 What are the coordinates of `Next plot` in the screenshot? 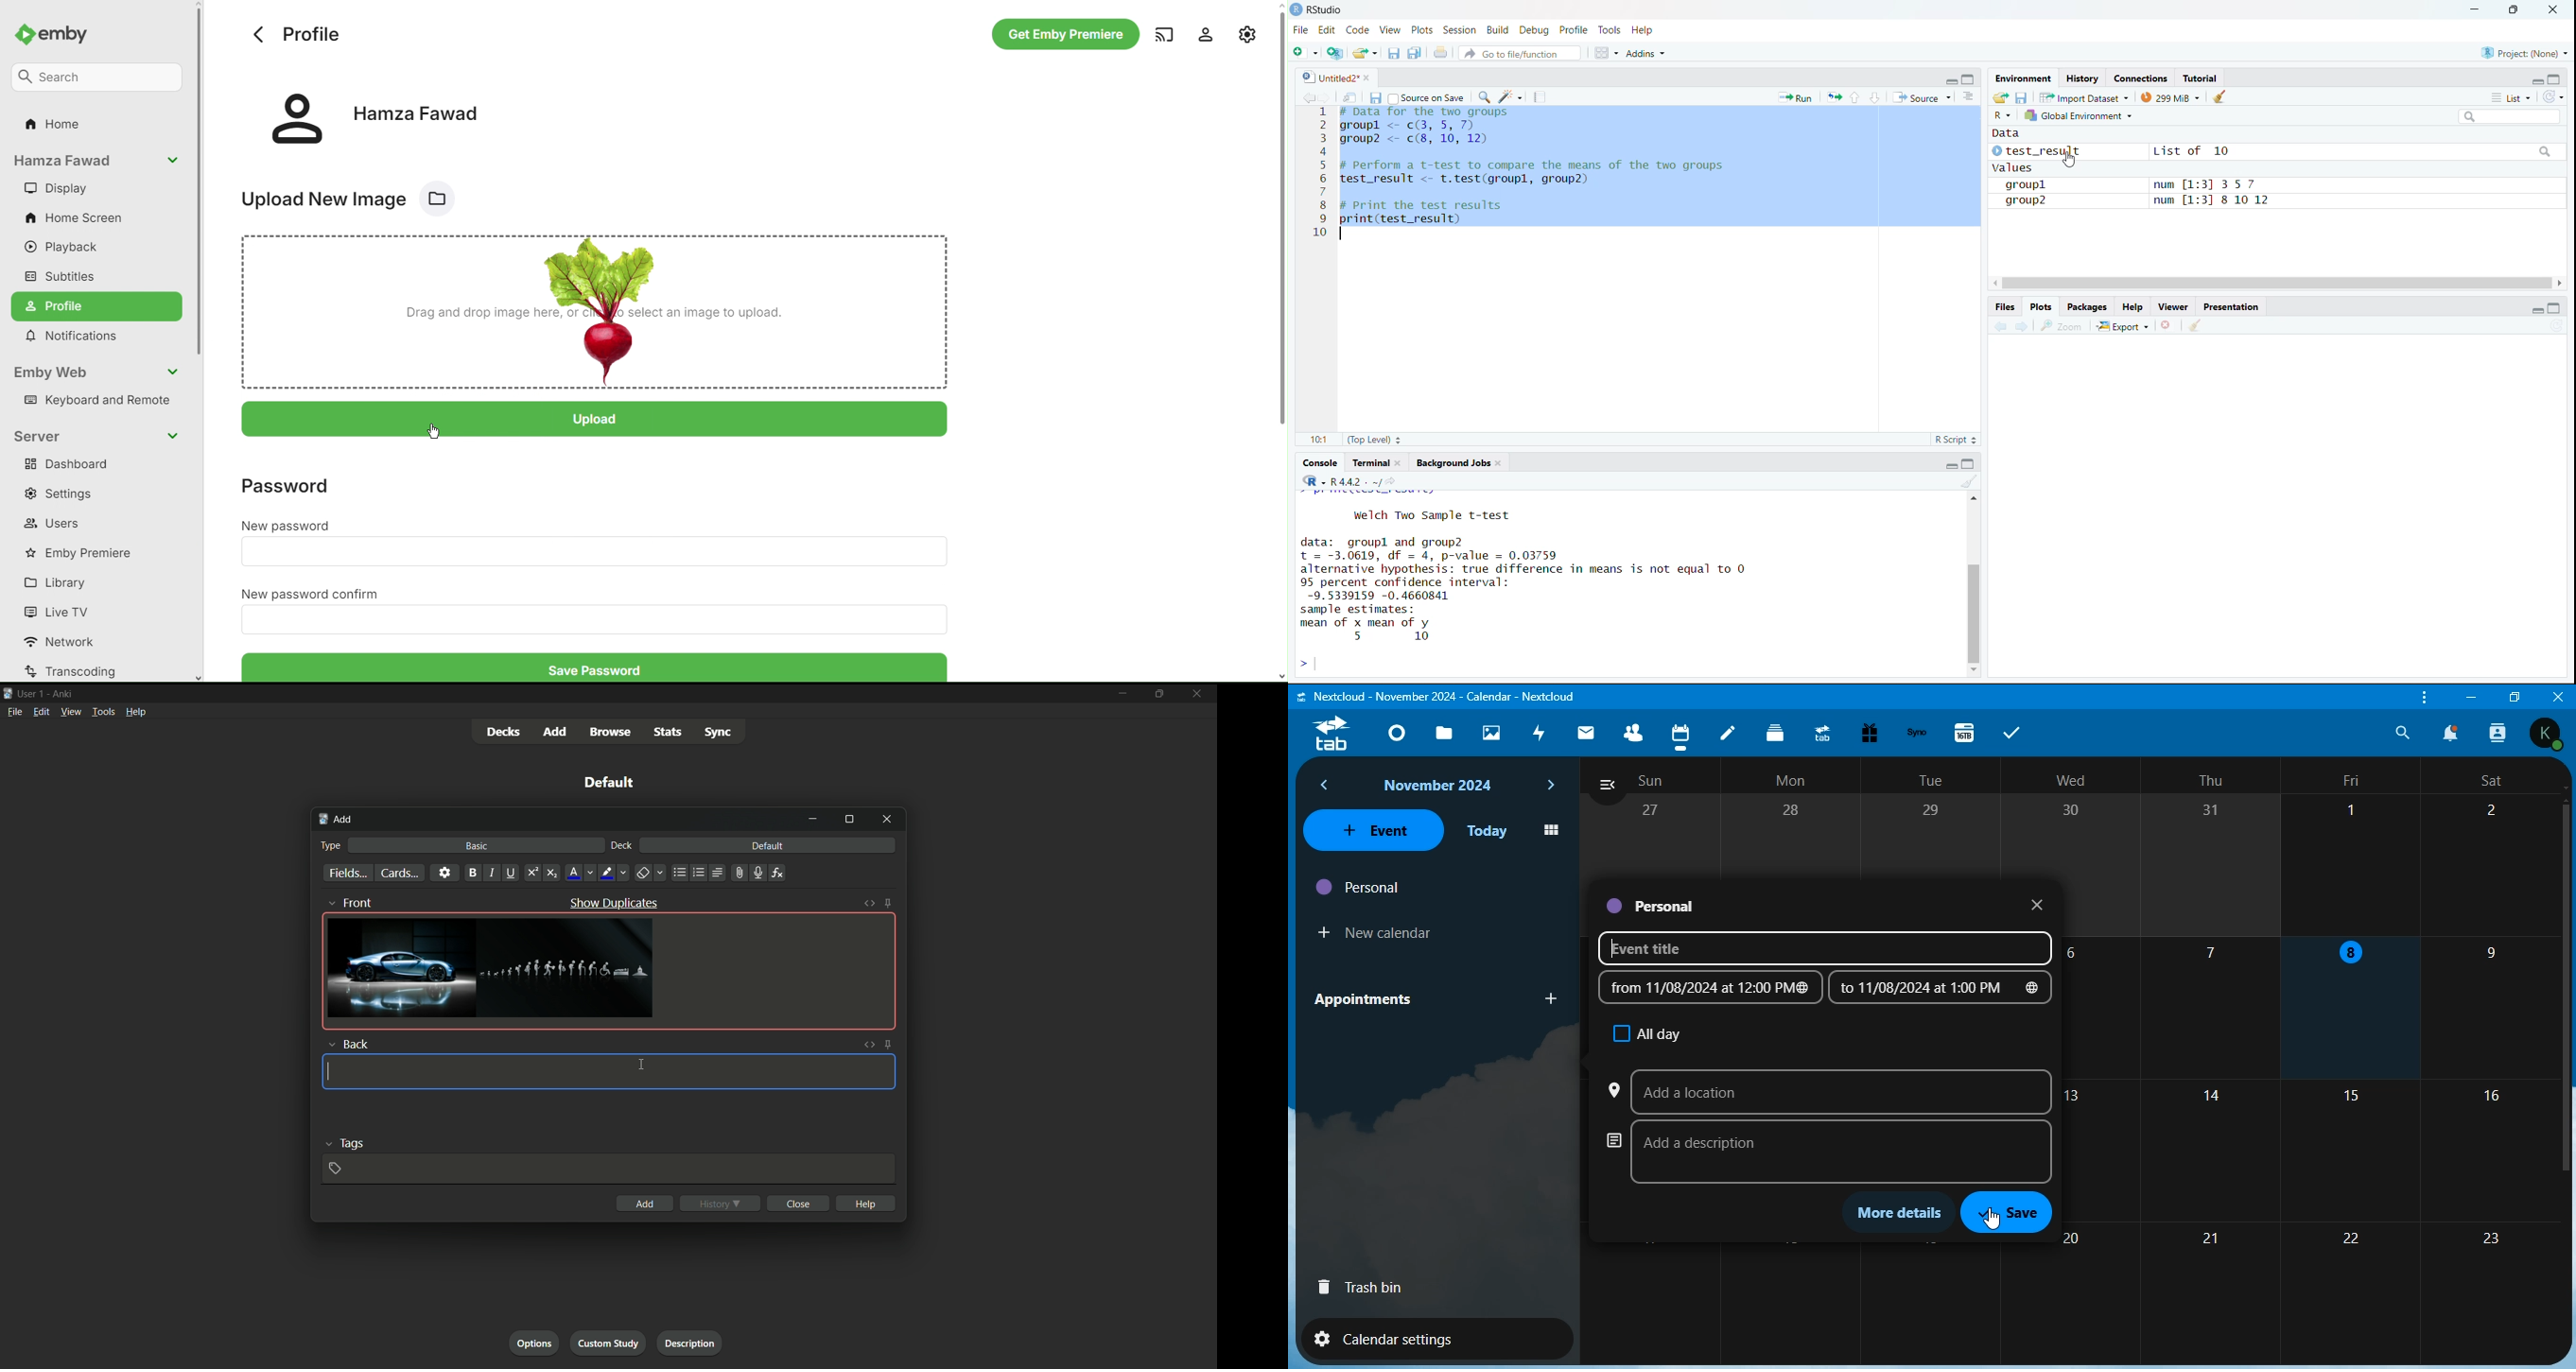 It's located at (2024, 325).